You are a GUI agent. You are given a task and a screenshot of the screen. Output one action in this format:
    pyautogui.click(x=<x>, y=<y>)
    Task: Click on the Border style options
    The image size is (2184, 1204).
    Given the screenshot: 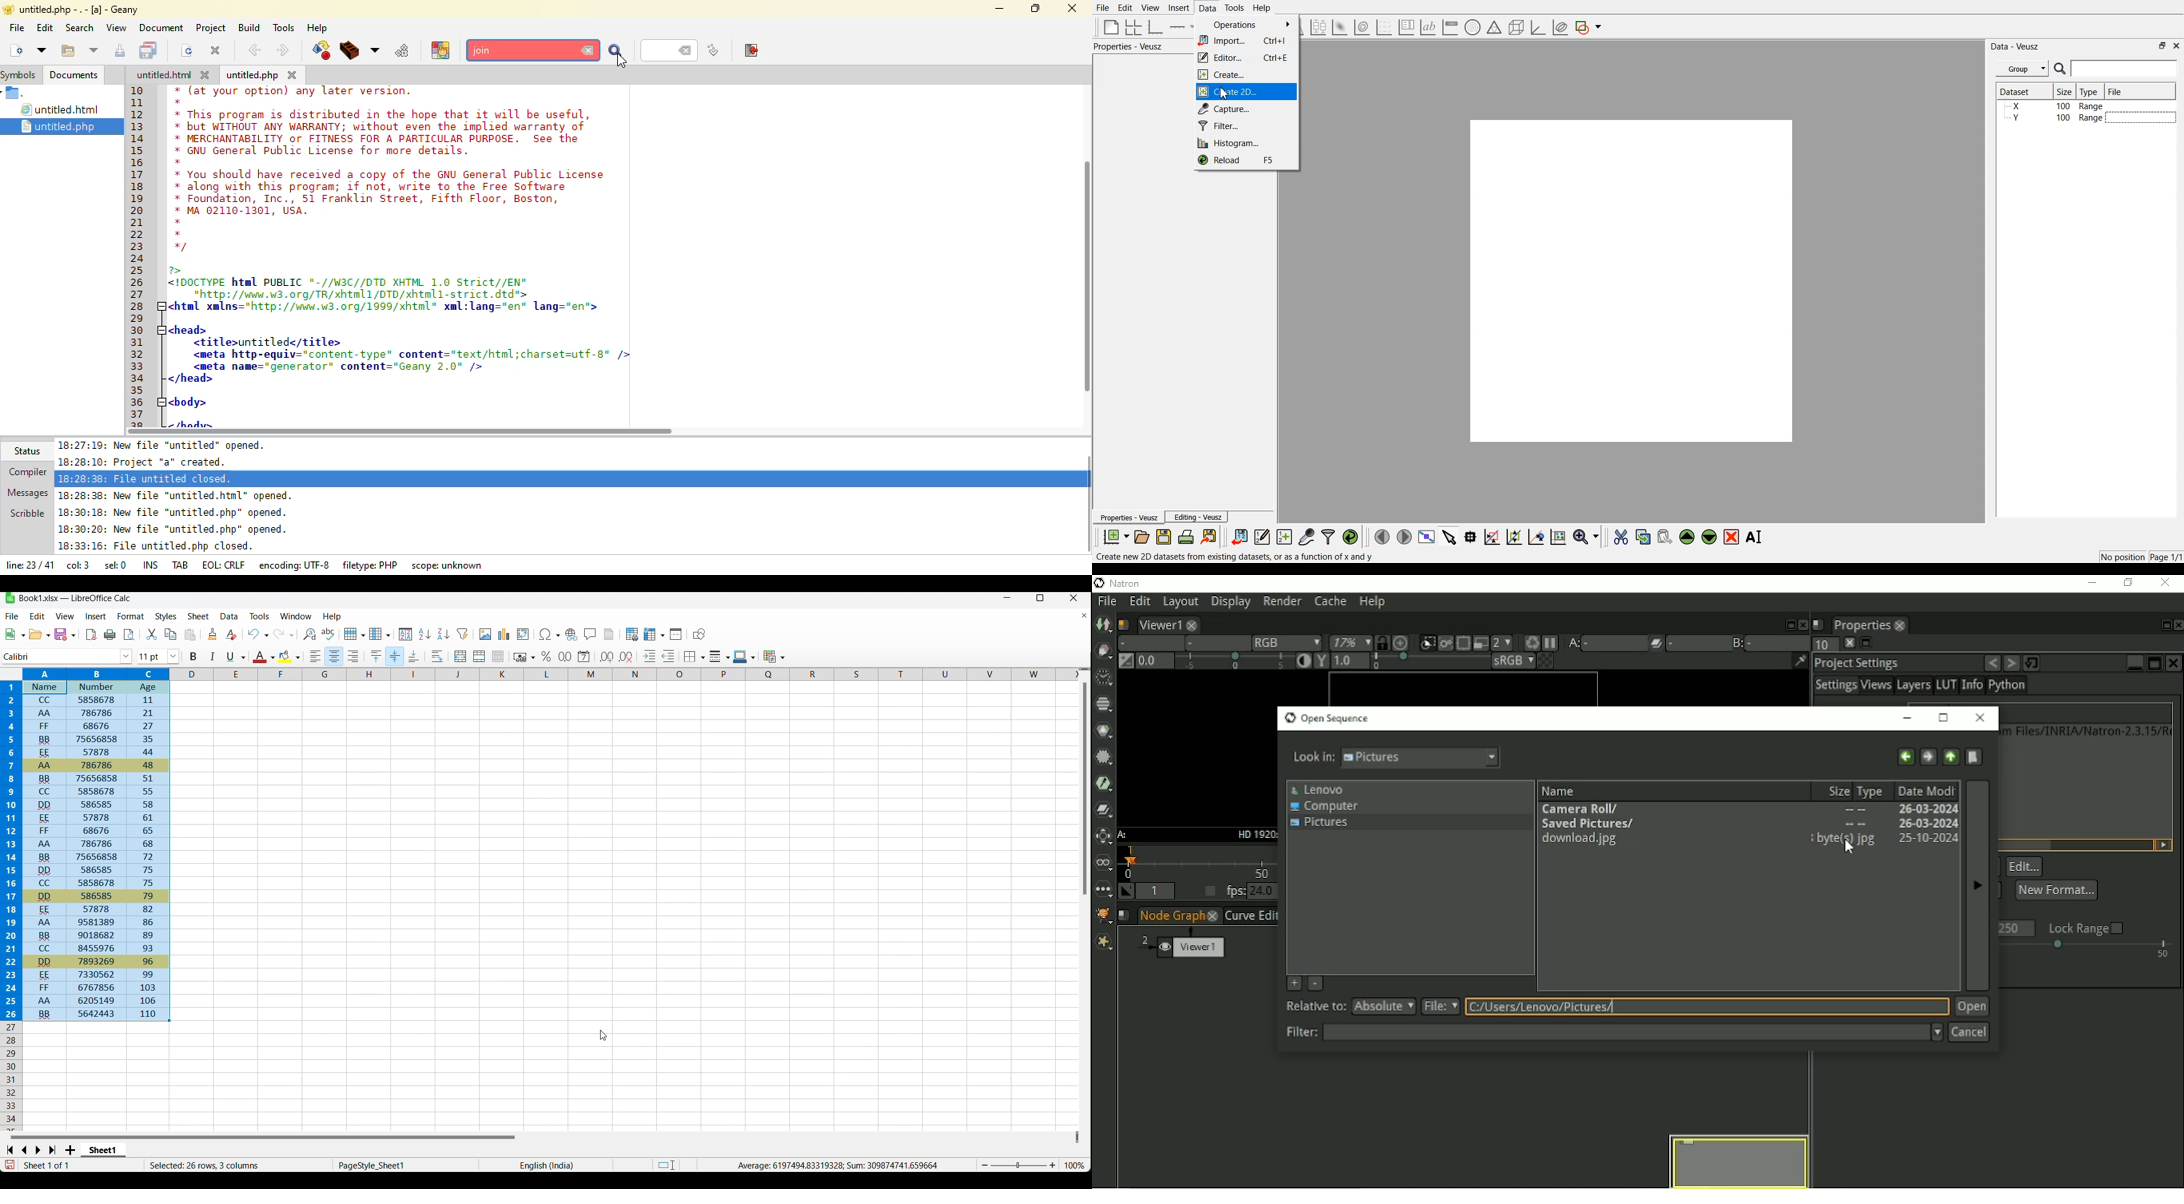 What is the action you would take?
    pyautogui.click(x=720, y=657)
    